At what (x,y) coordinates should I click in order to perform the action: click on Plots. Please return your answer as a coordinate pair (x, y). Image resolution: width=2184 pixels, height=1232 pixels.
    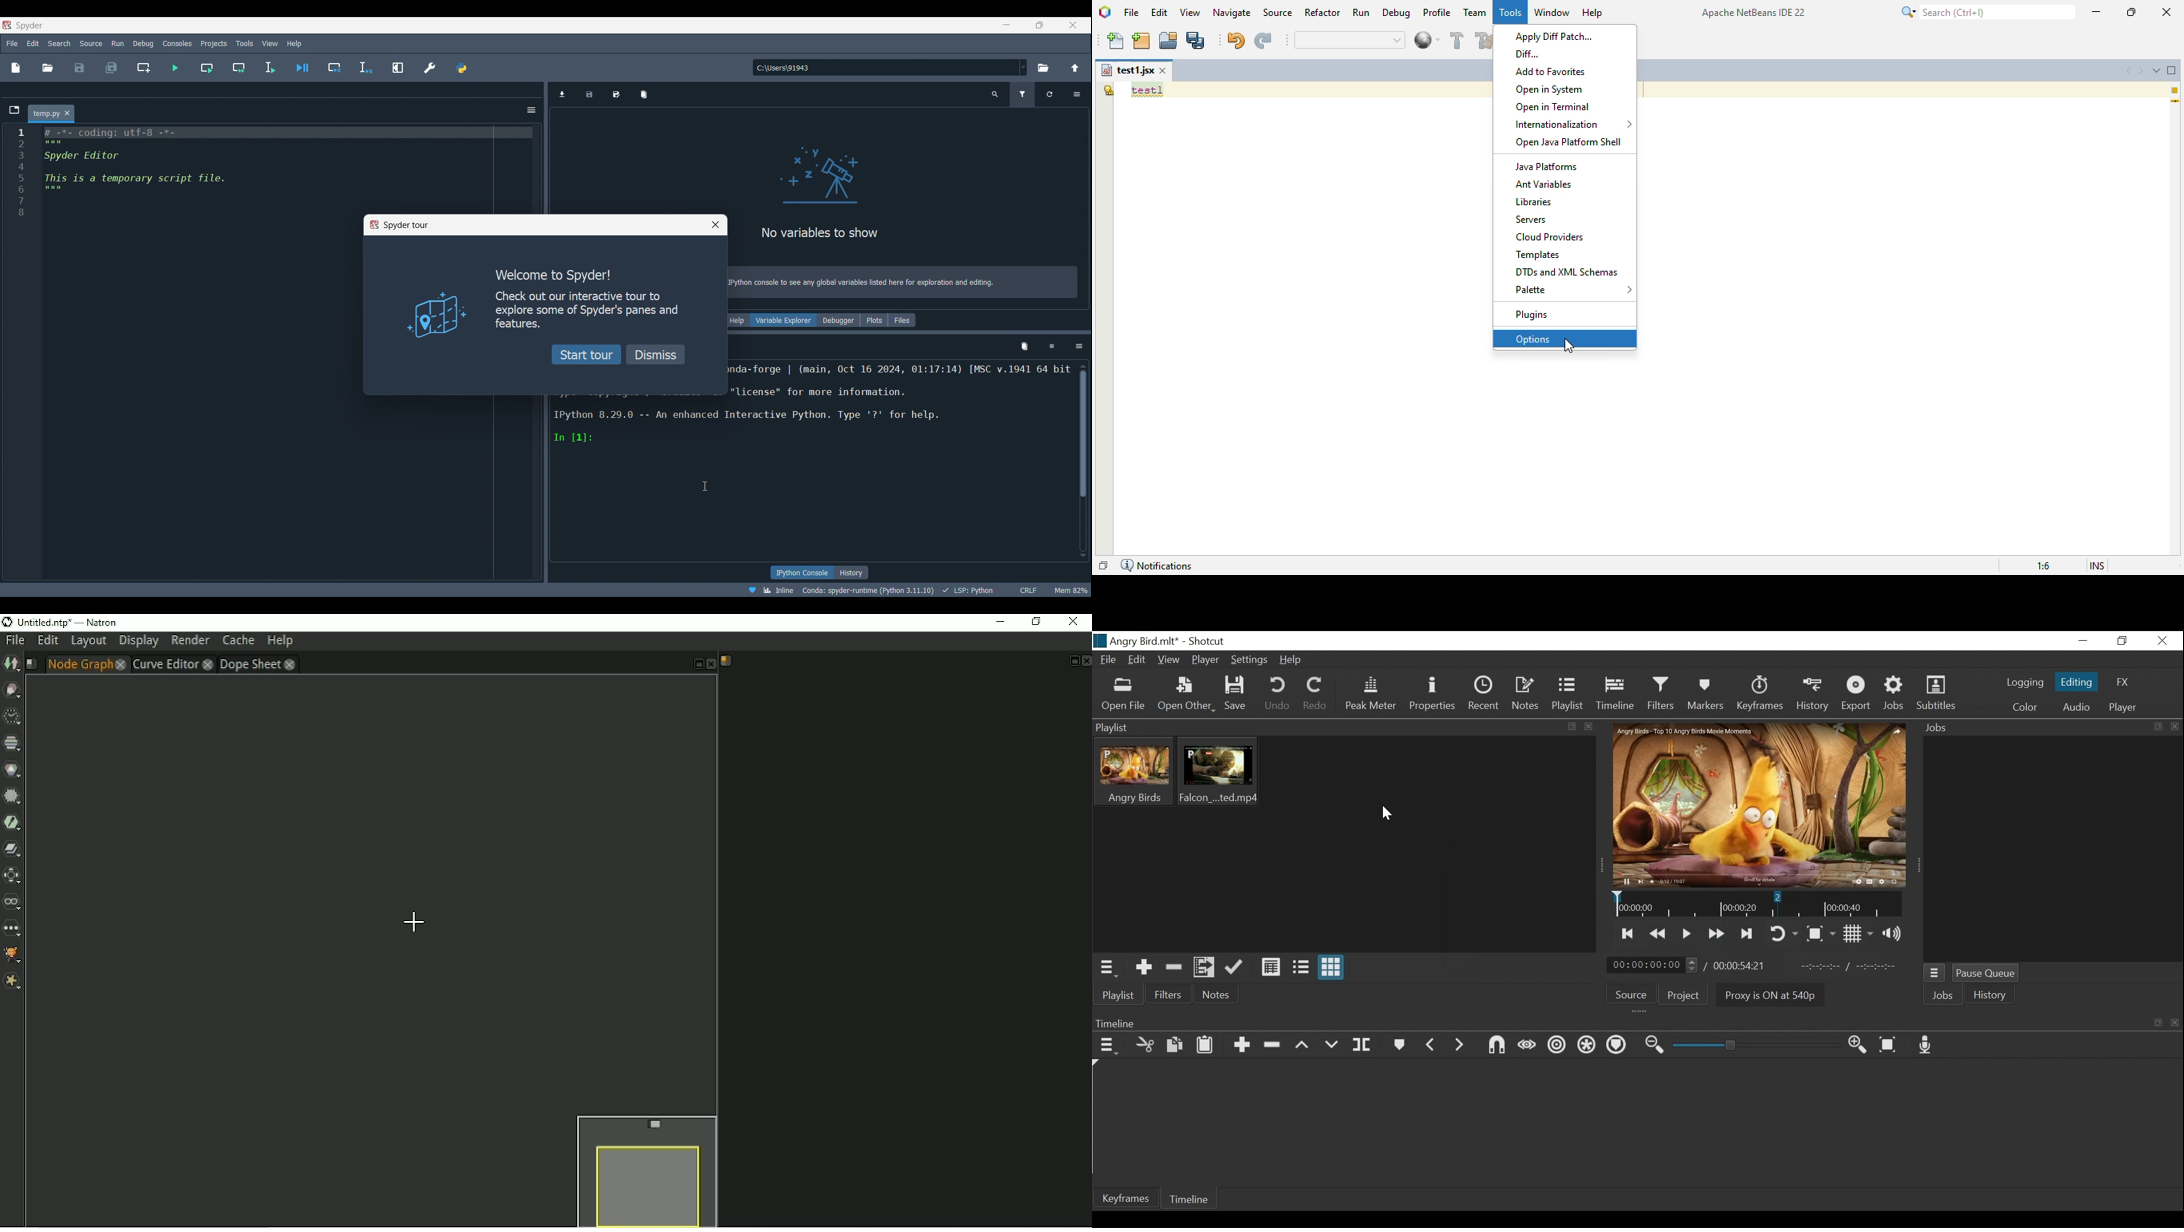
    Looking at the image, I should click on (872, 319).